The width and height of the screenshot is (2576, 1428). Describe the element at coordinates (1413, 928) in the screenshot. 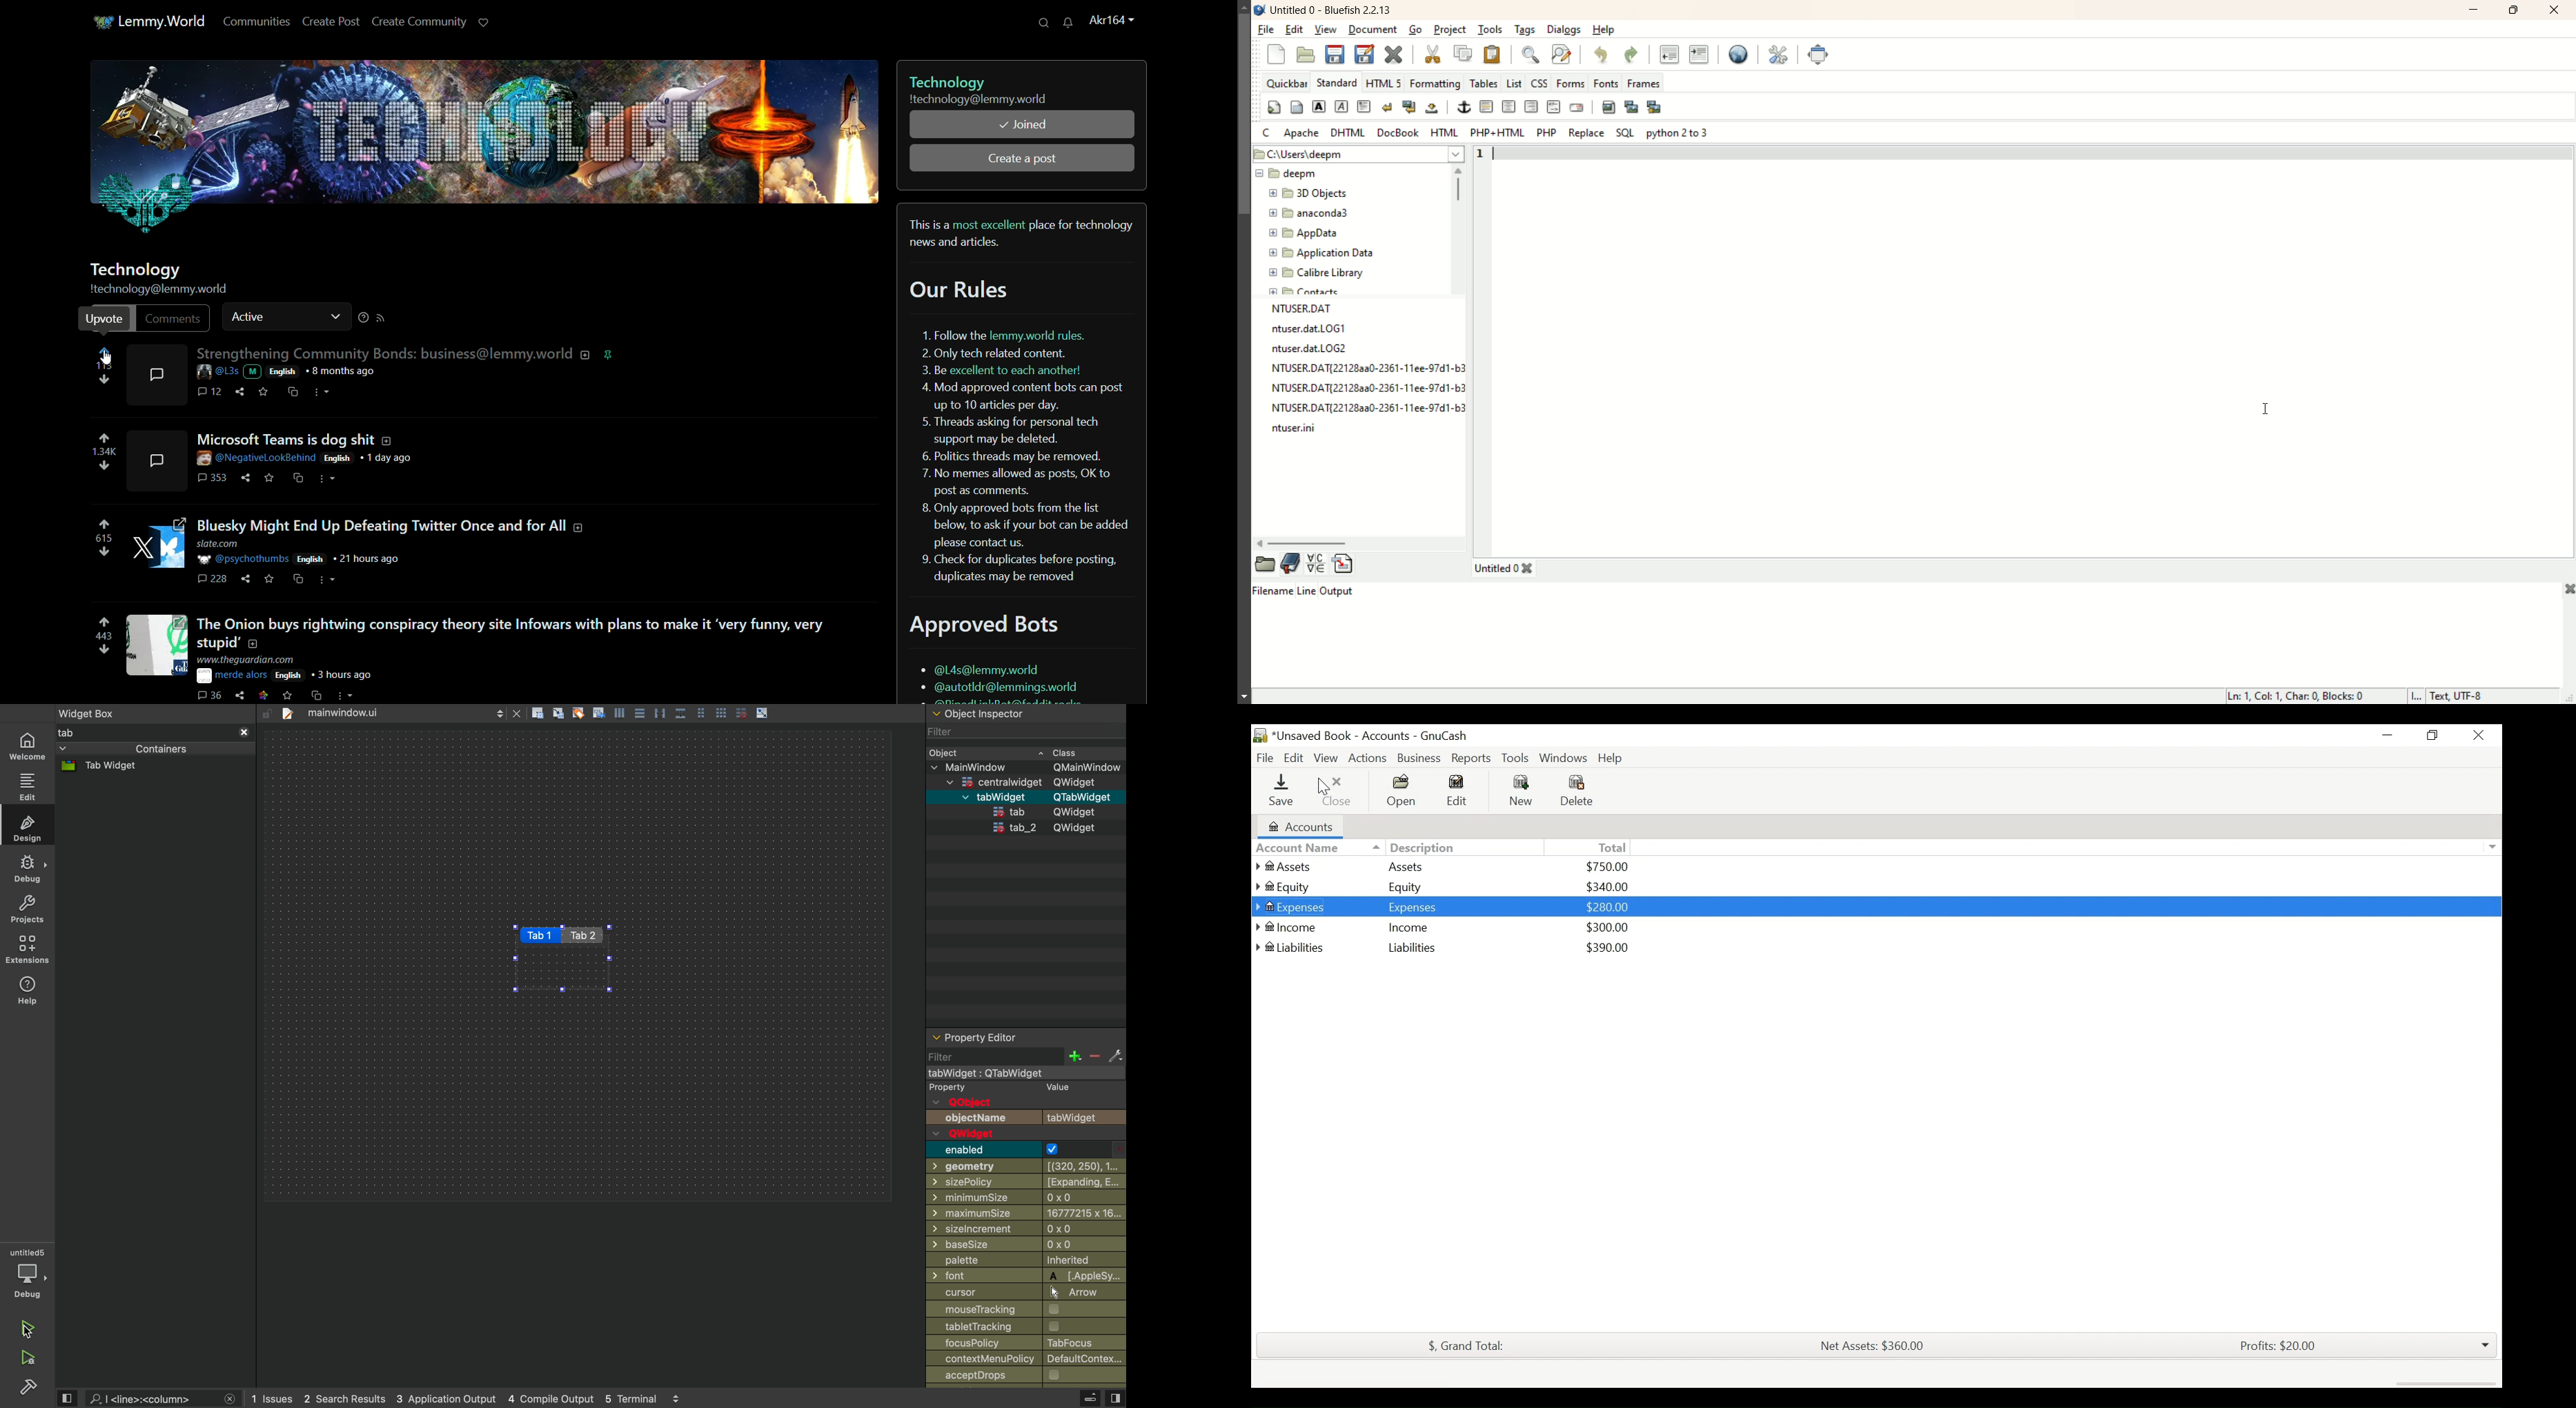

I see `Income` at that location.